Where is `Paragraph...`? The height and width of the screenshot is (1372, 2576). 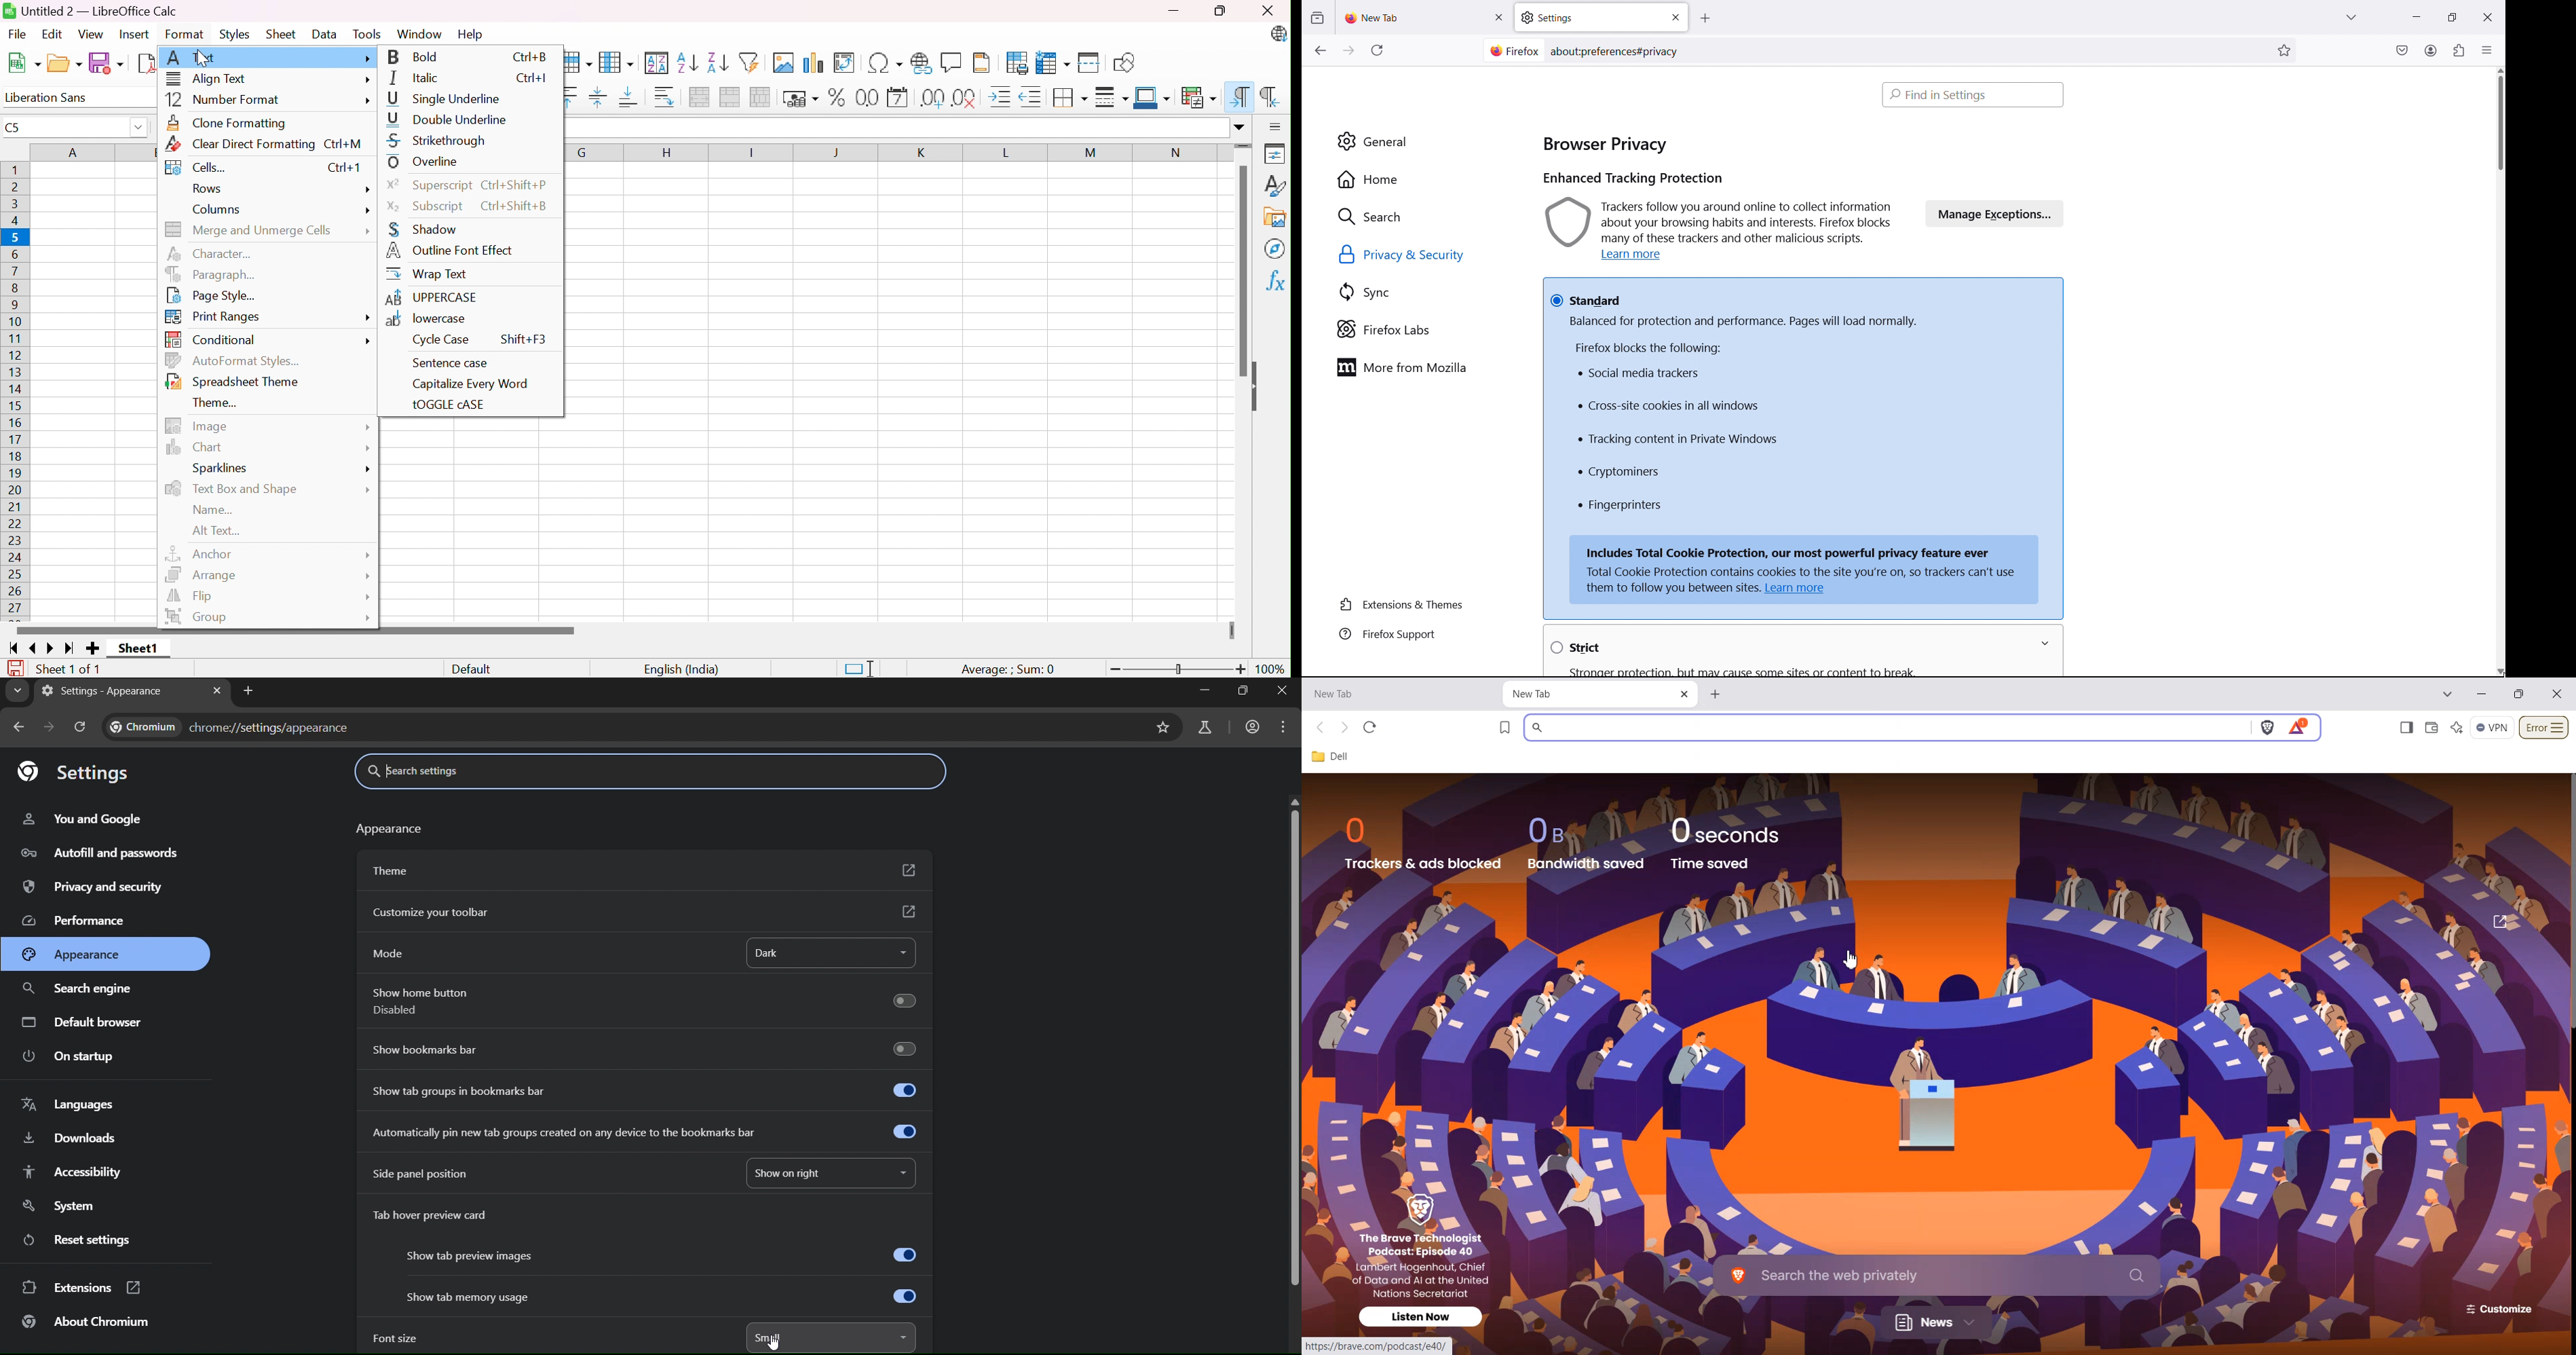 Paragraph... is located at coordinates (207, 273).